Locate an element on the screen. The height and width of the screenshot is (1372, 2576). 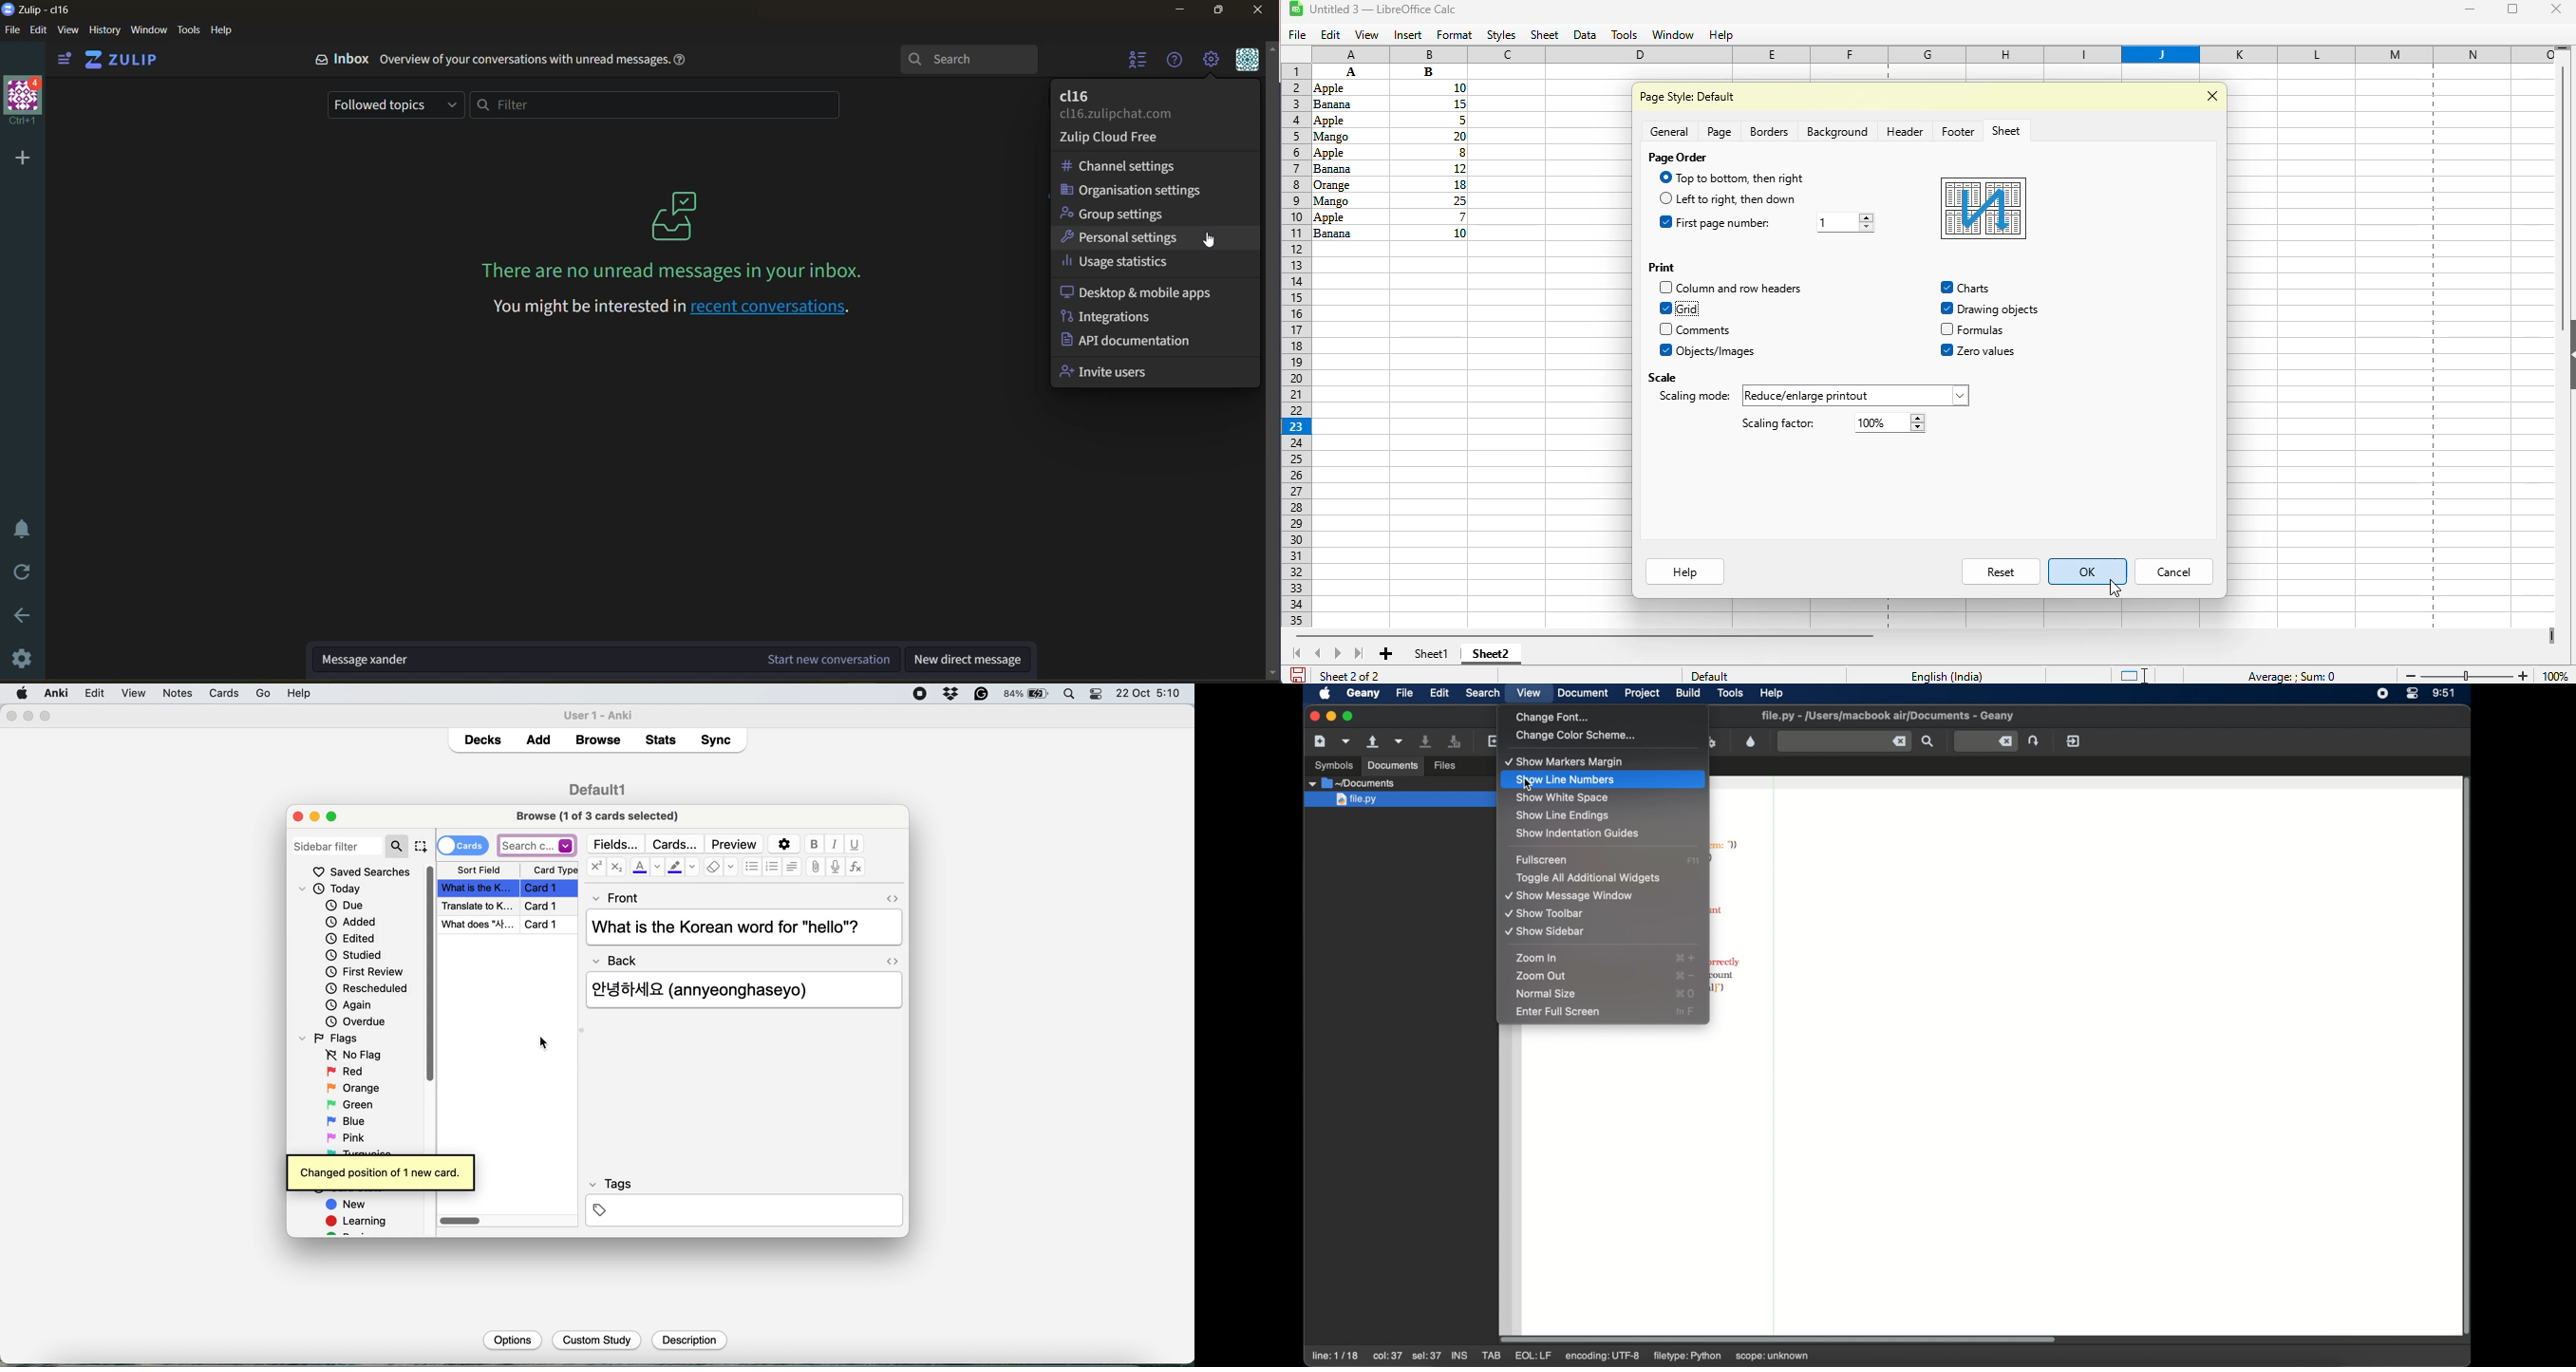
flags is located at coordinates (332, 1037).